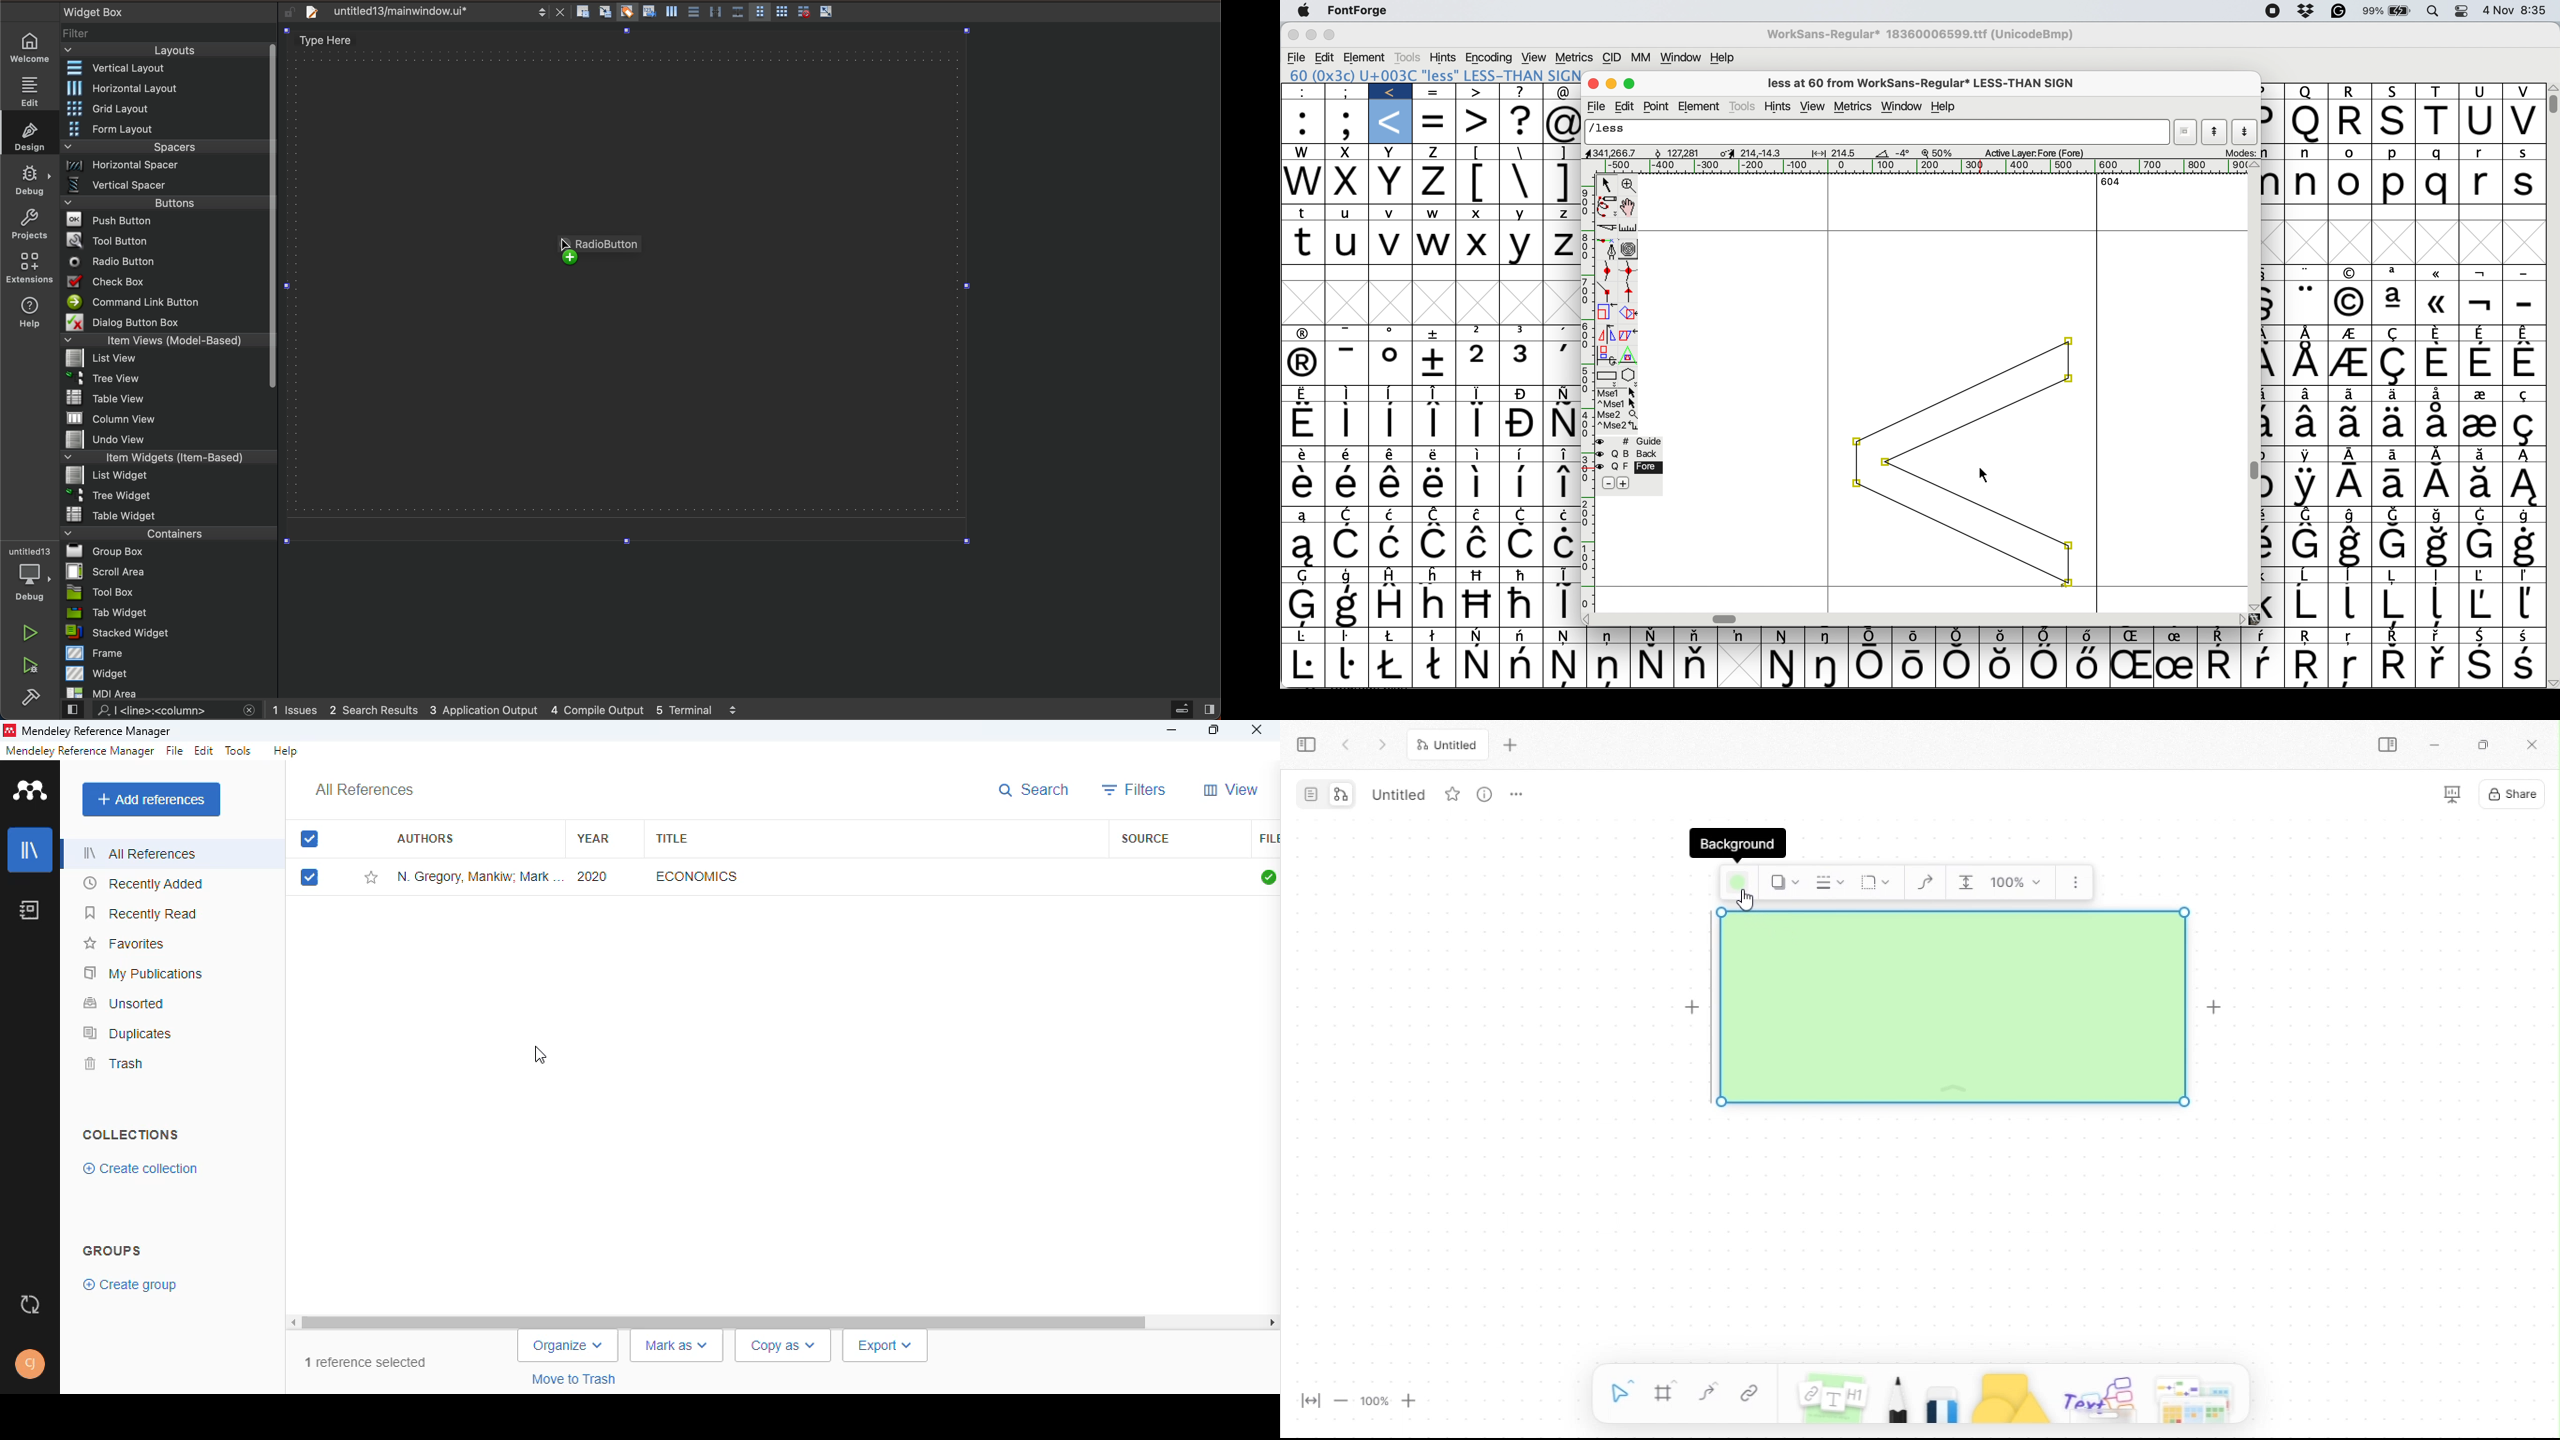  Describe the element at coordinates (2188, 132) in the screenshot. I see `show current word list` at that location.